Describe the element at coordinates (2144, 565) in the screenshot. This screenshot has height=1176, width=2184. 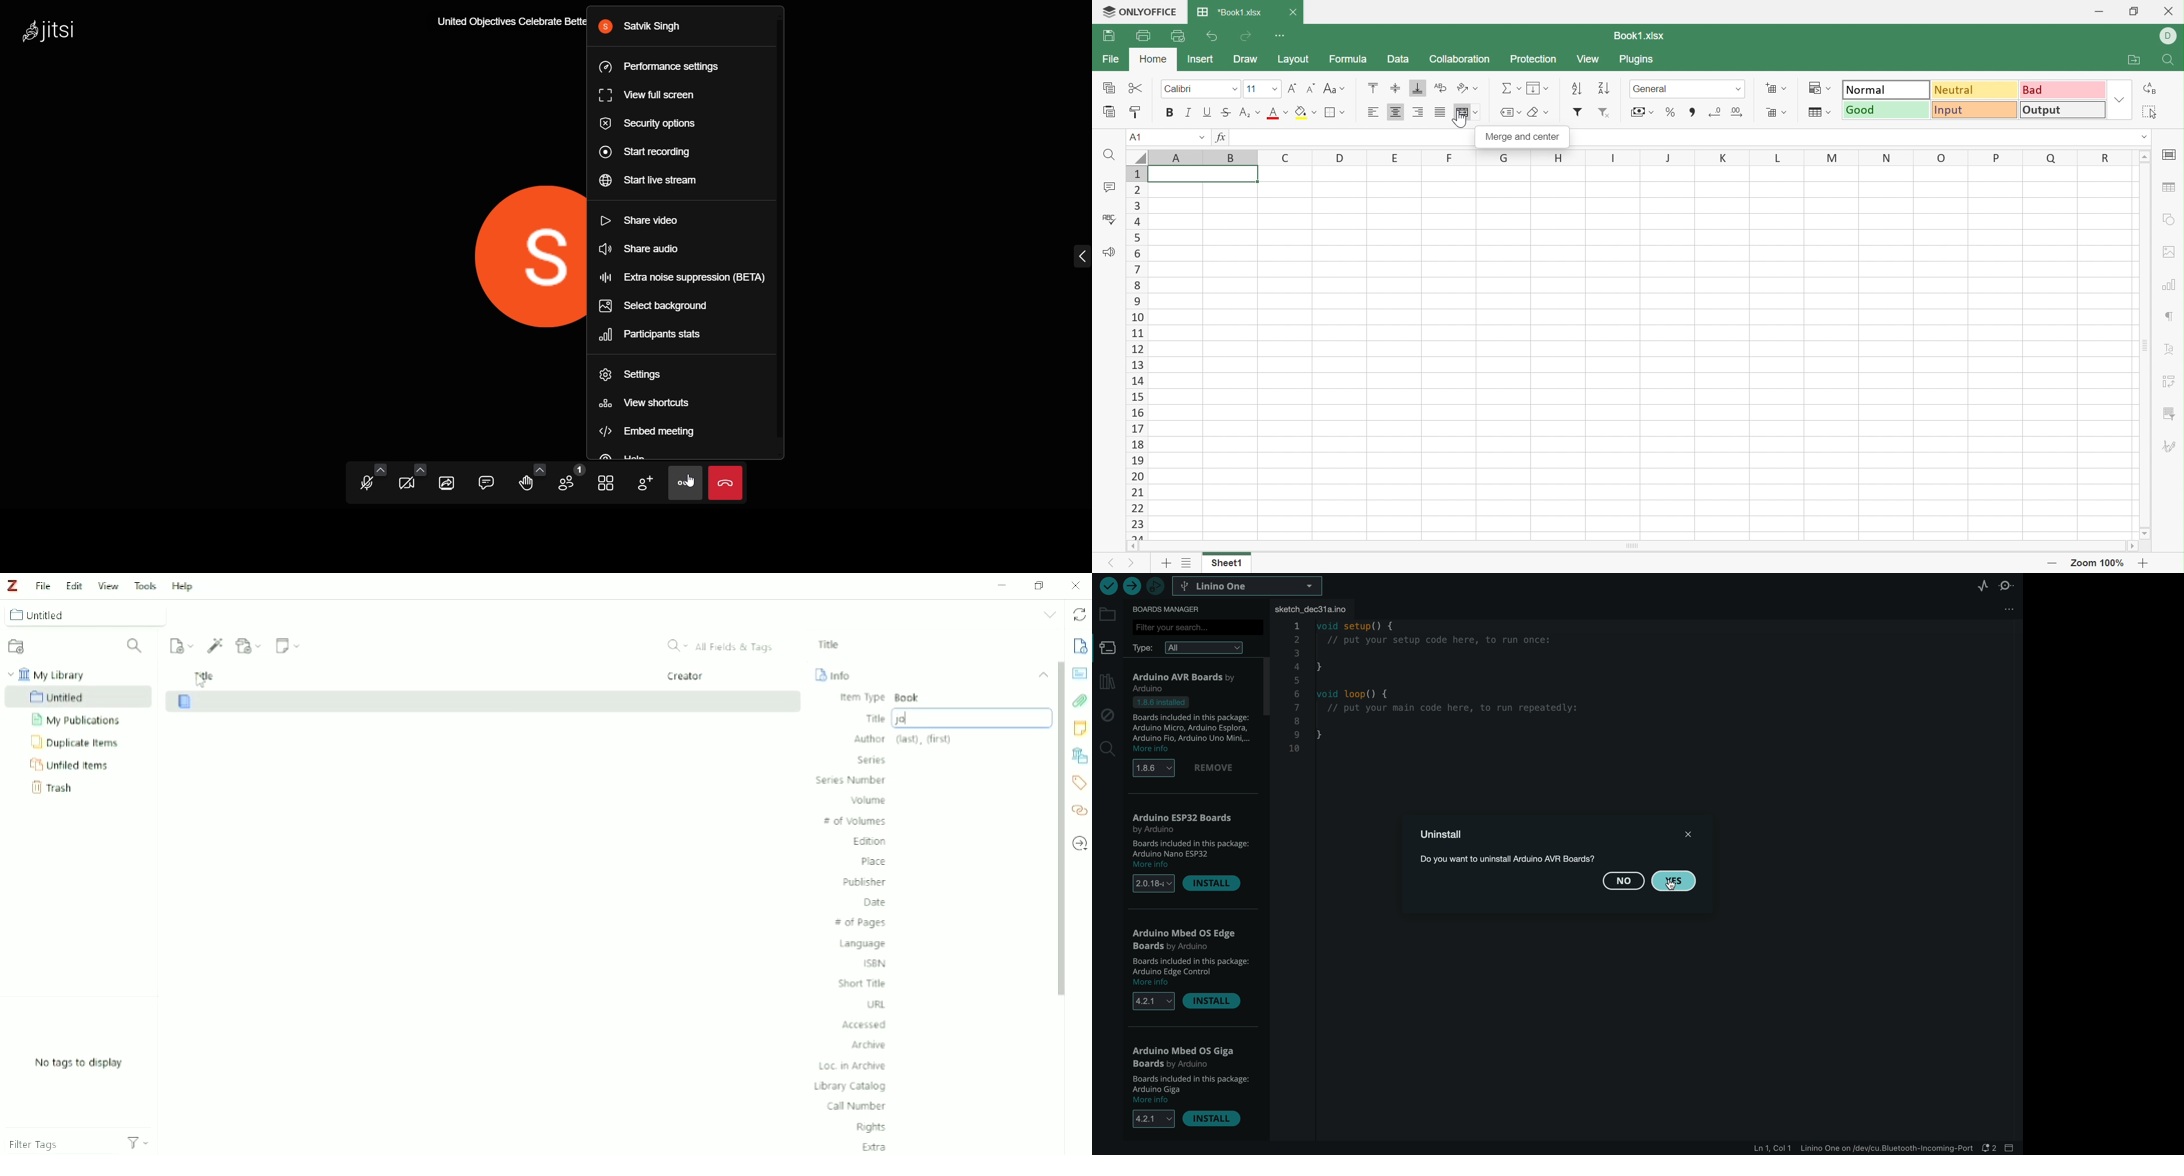
I see `Zoom In` at that location.